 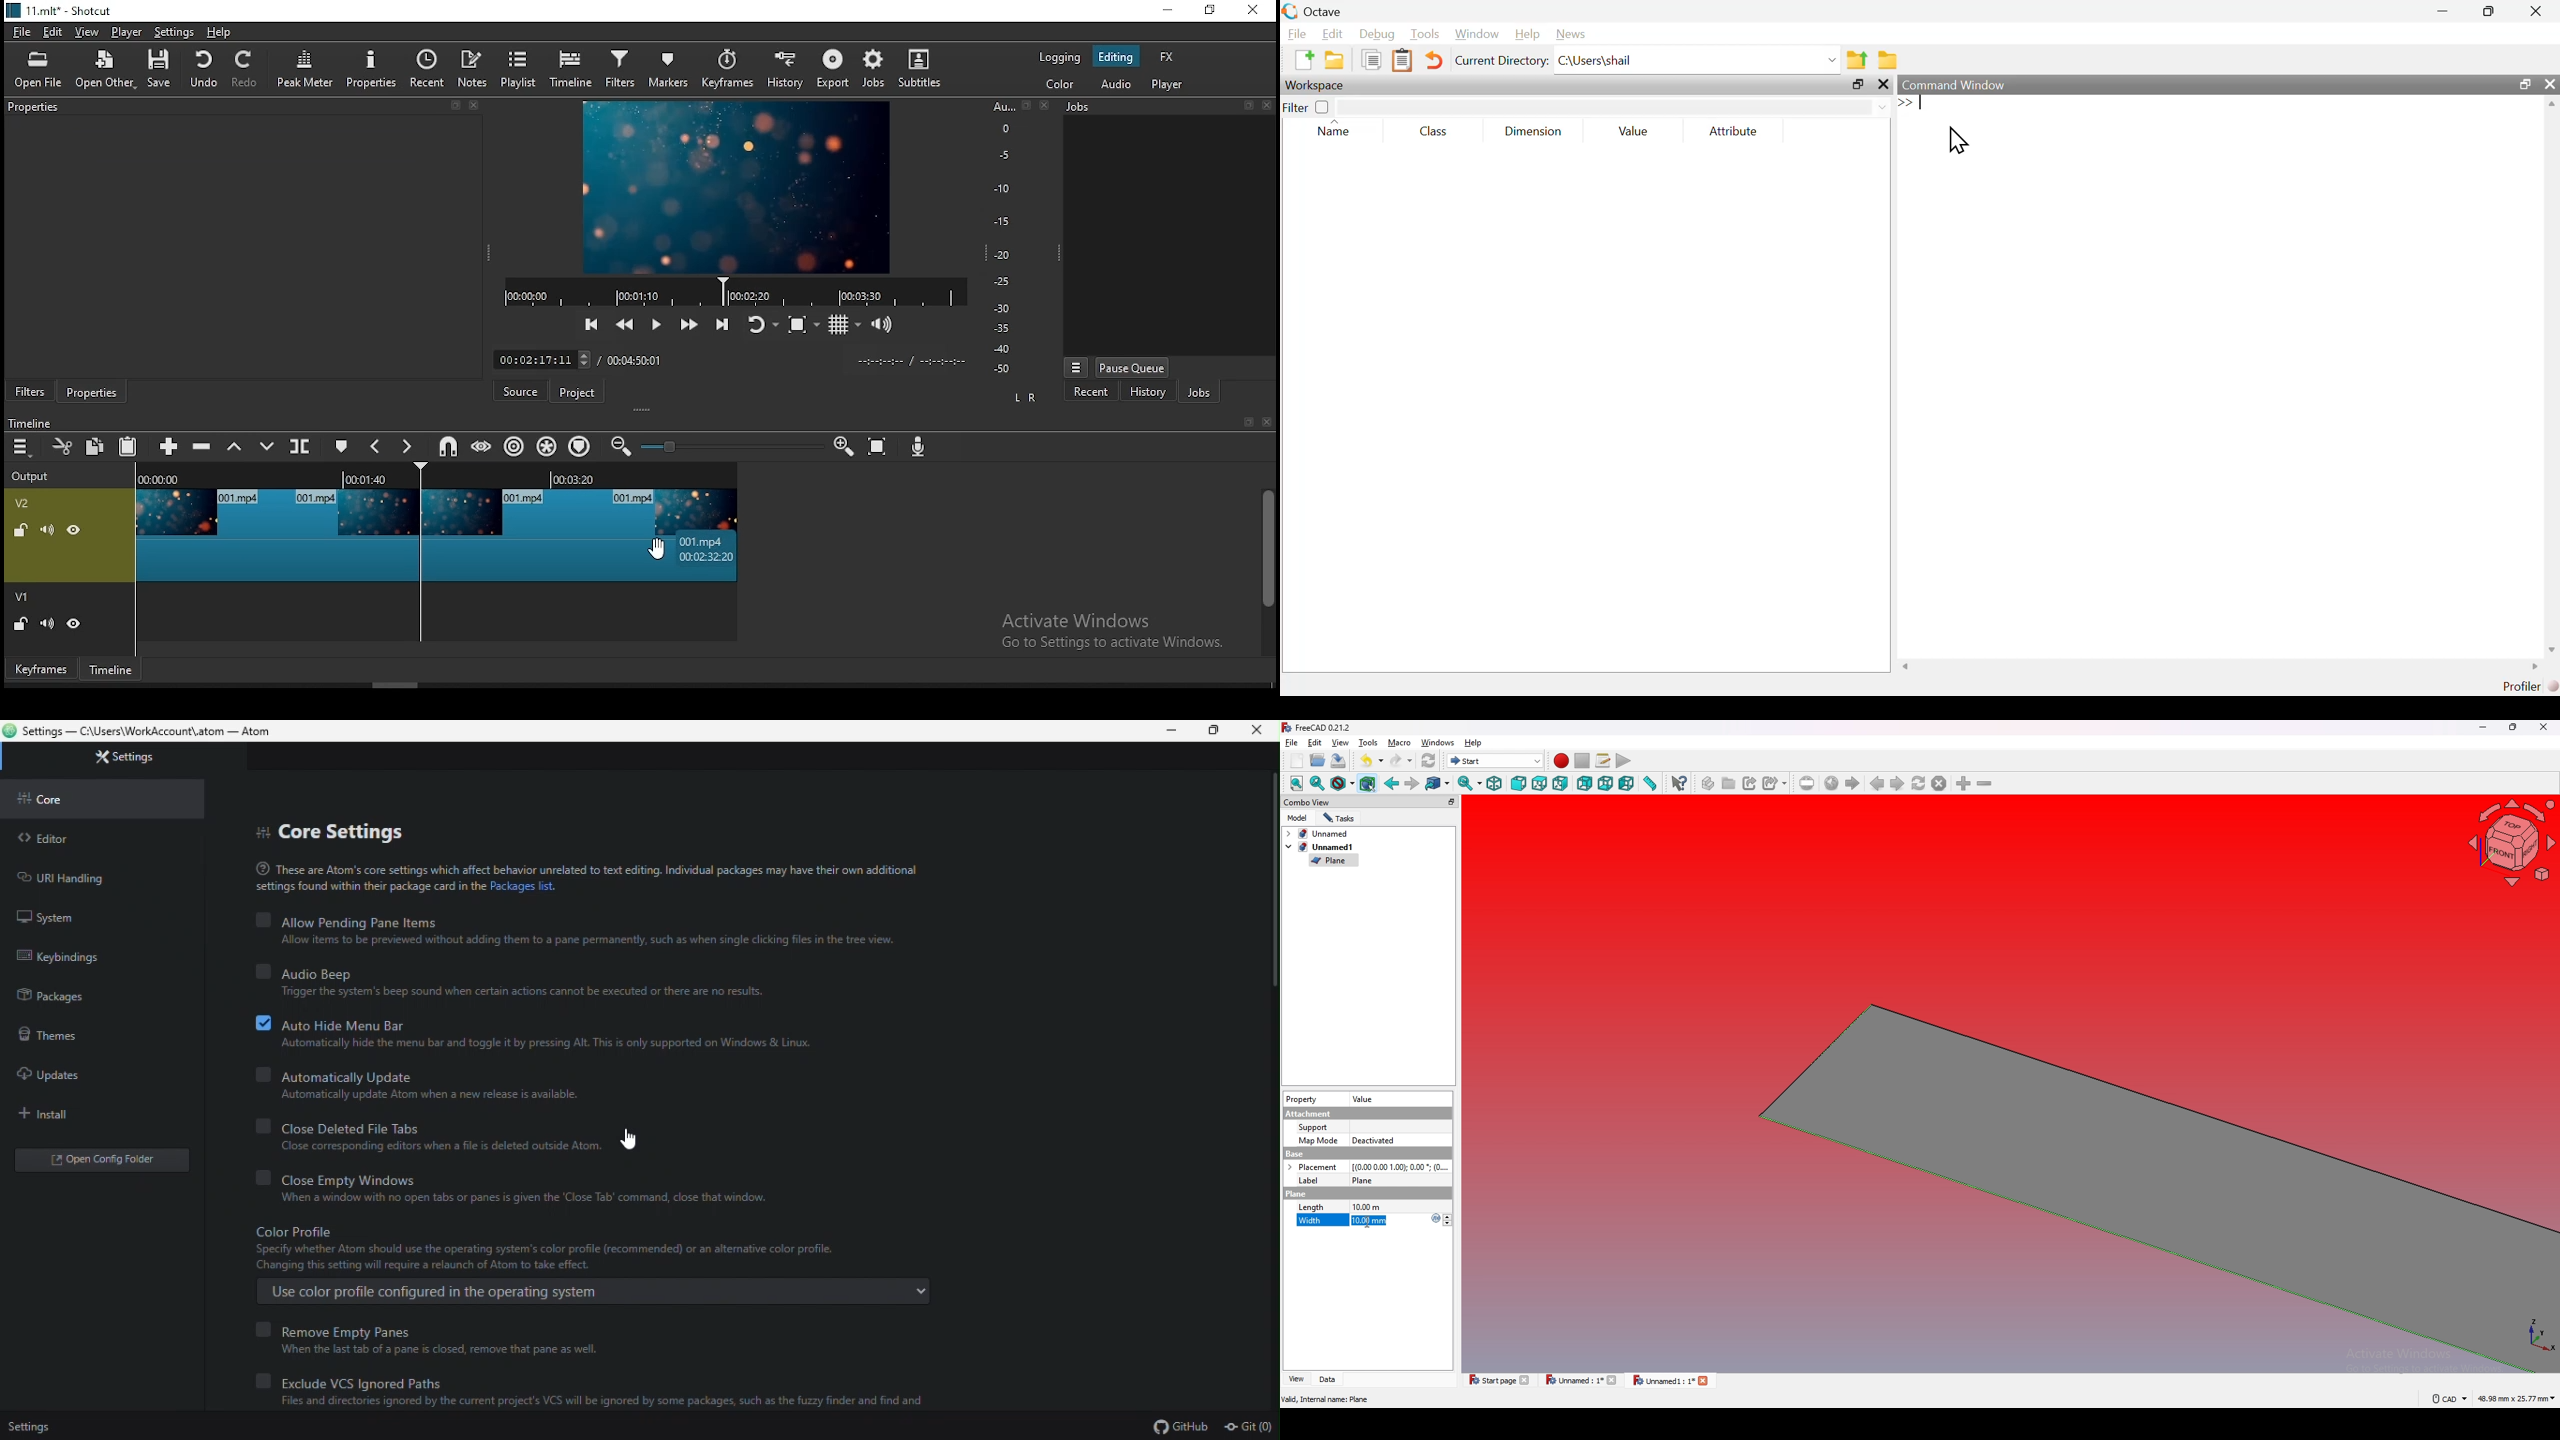 What do you see at coordinates (76, 530) in the screenshot?
I see `(UN)HIDE` at bounding box center [76, 530].